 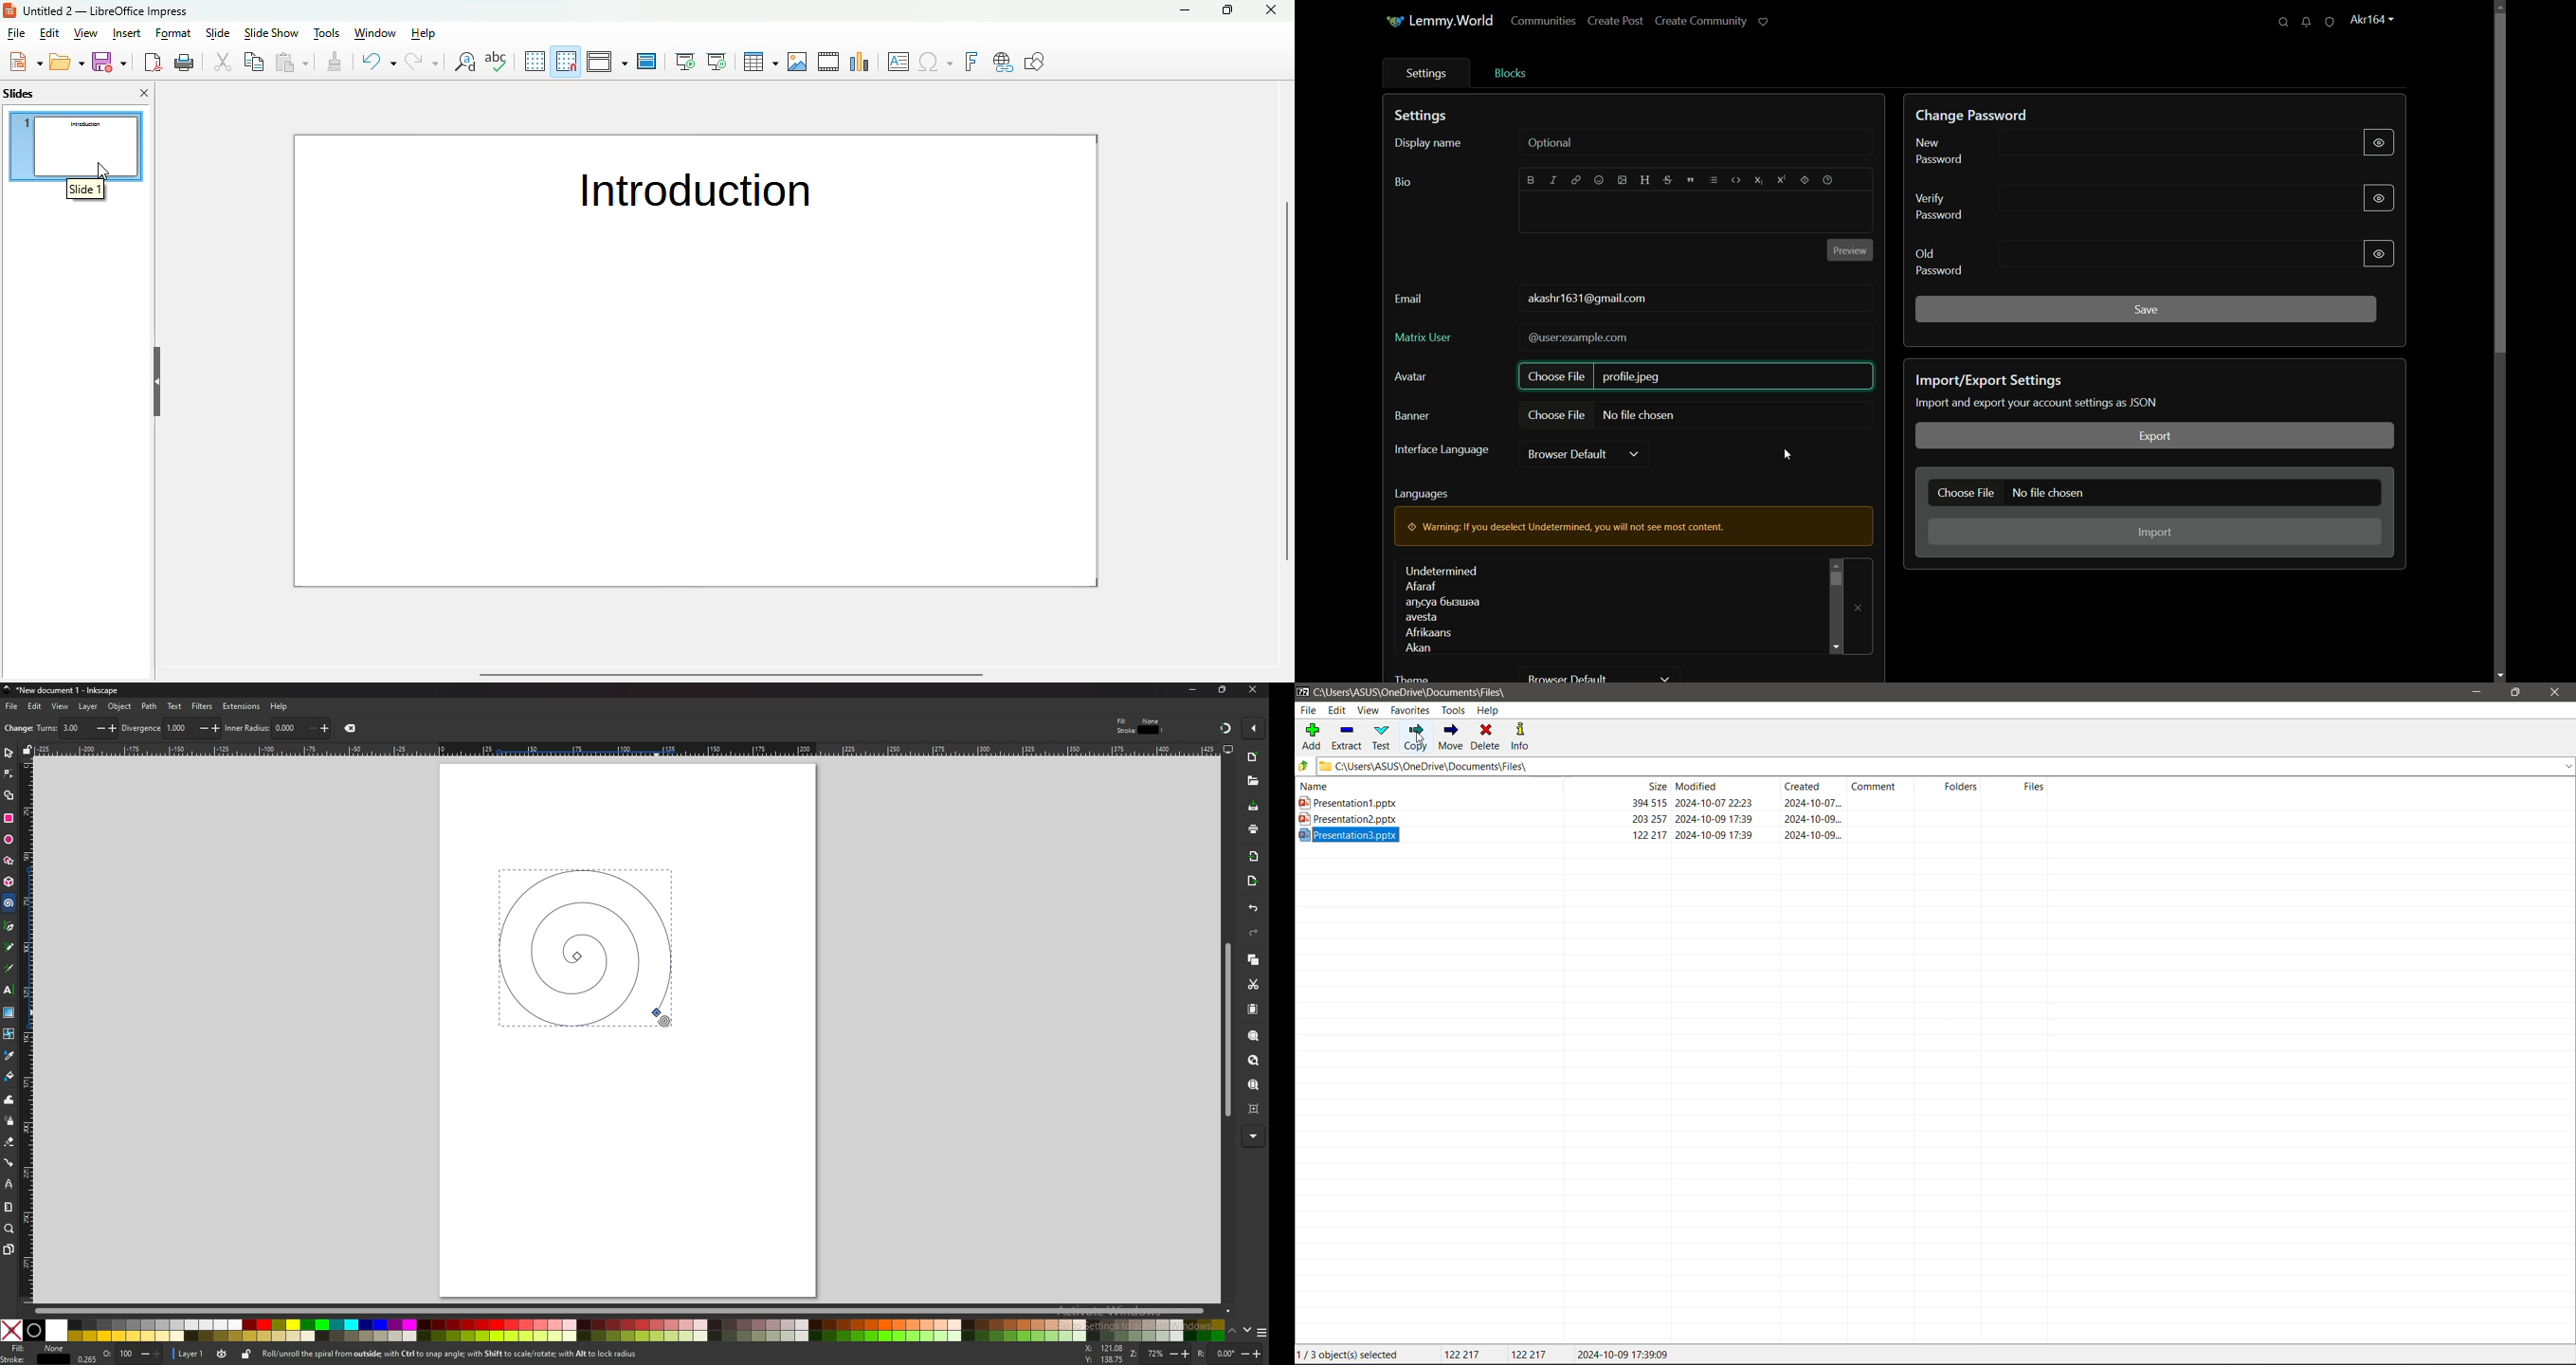 I want to click on dropper, so click(x=10, y=1055).